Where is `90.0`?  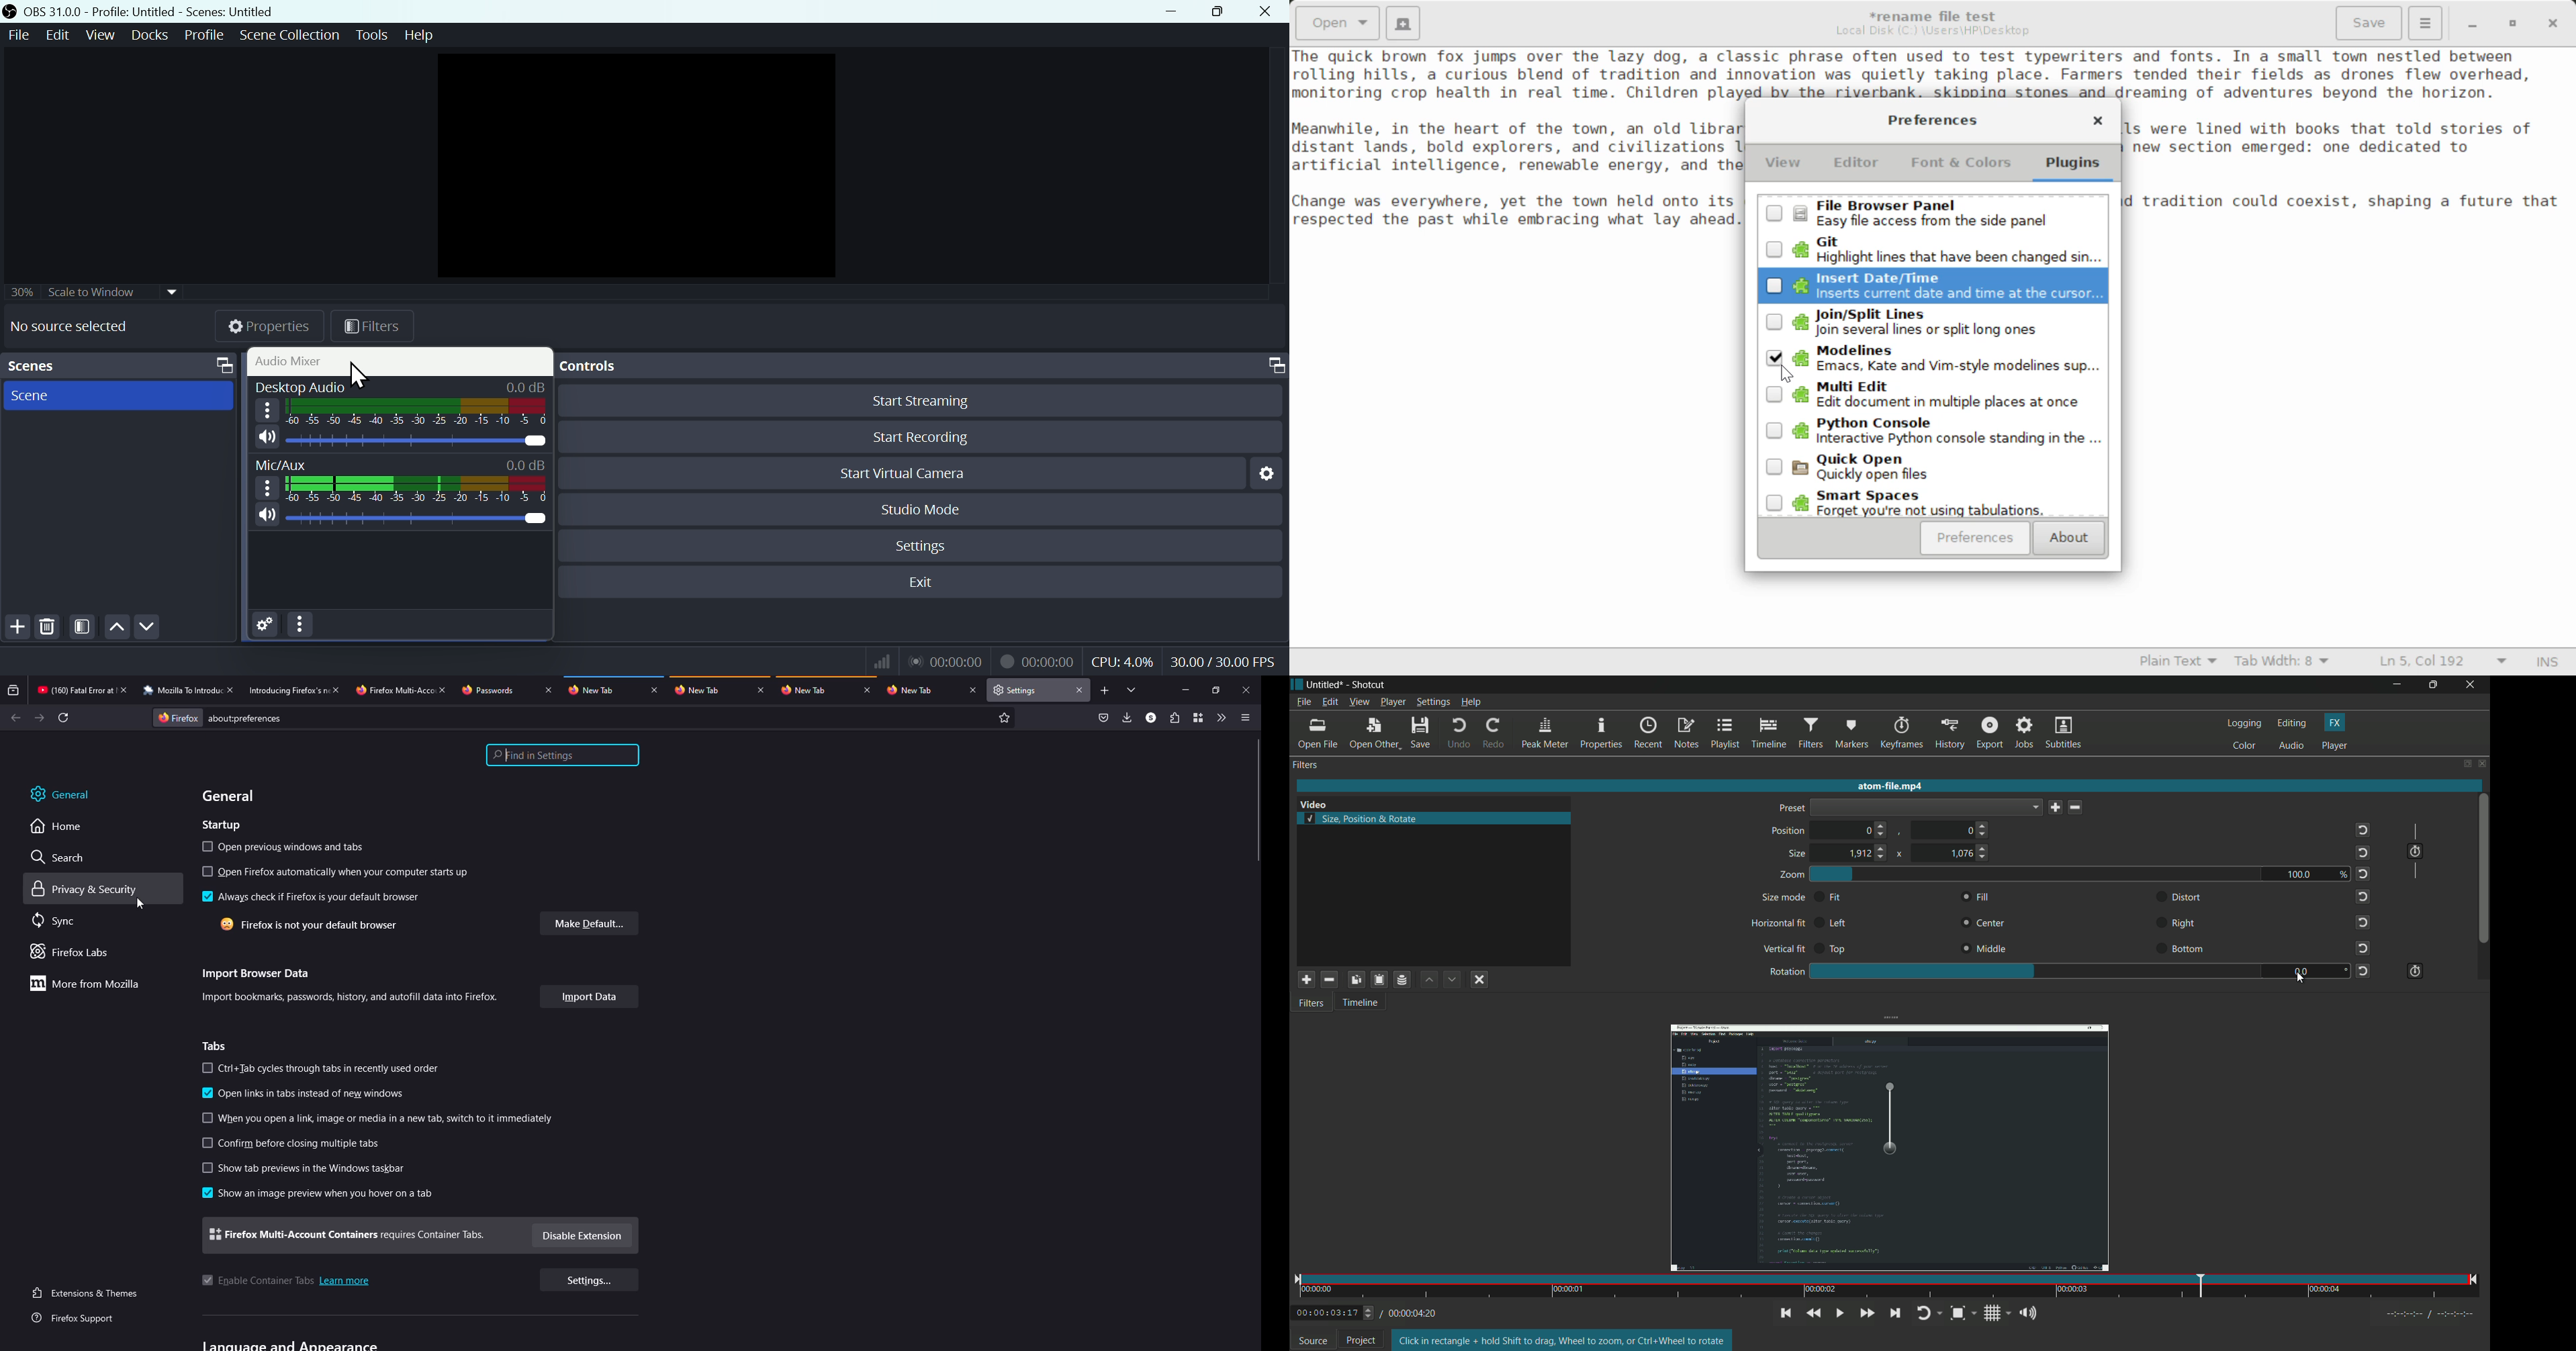
90.0 is located at coordinates (2301, 971).